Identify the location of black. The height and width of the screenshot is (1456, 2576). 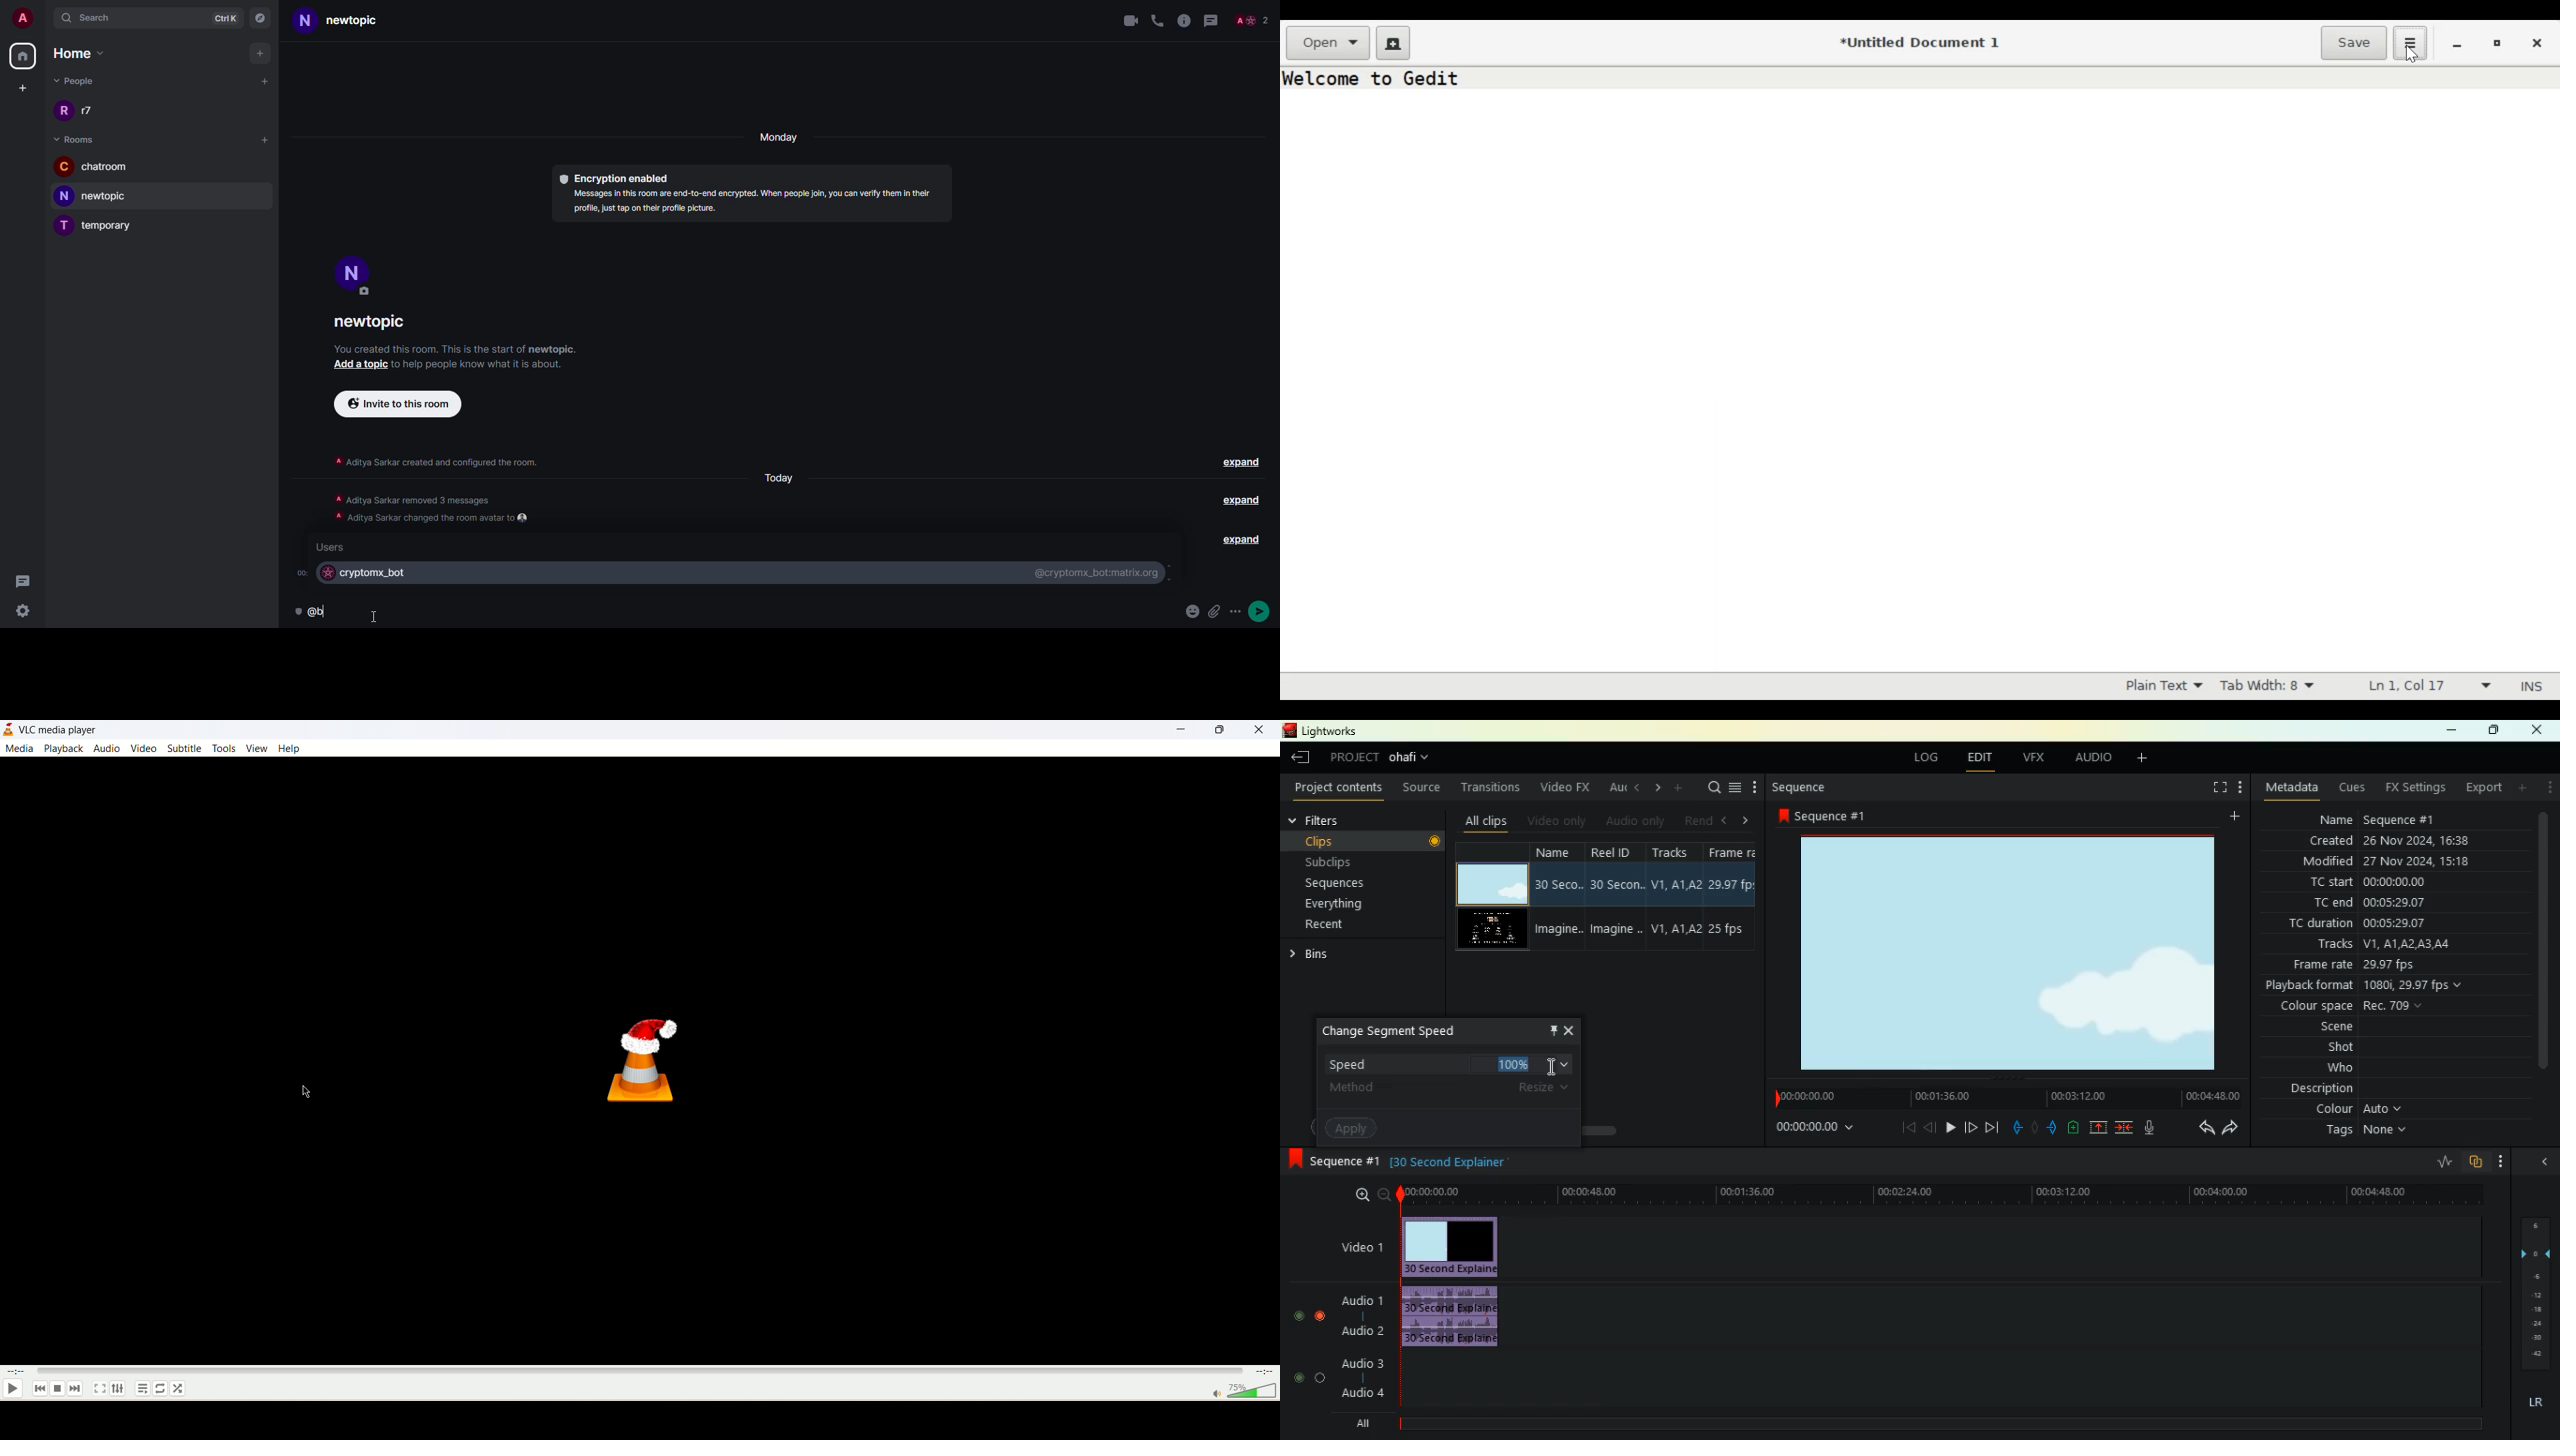
(1406, 1162).